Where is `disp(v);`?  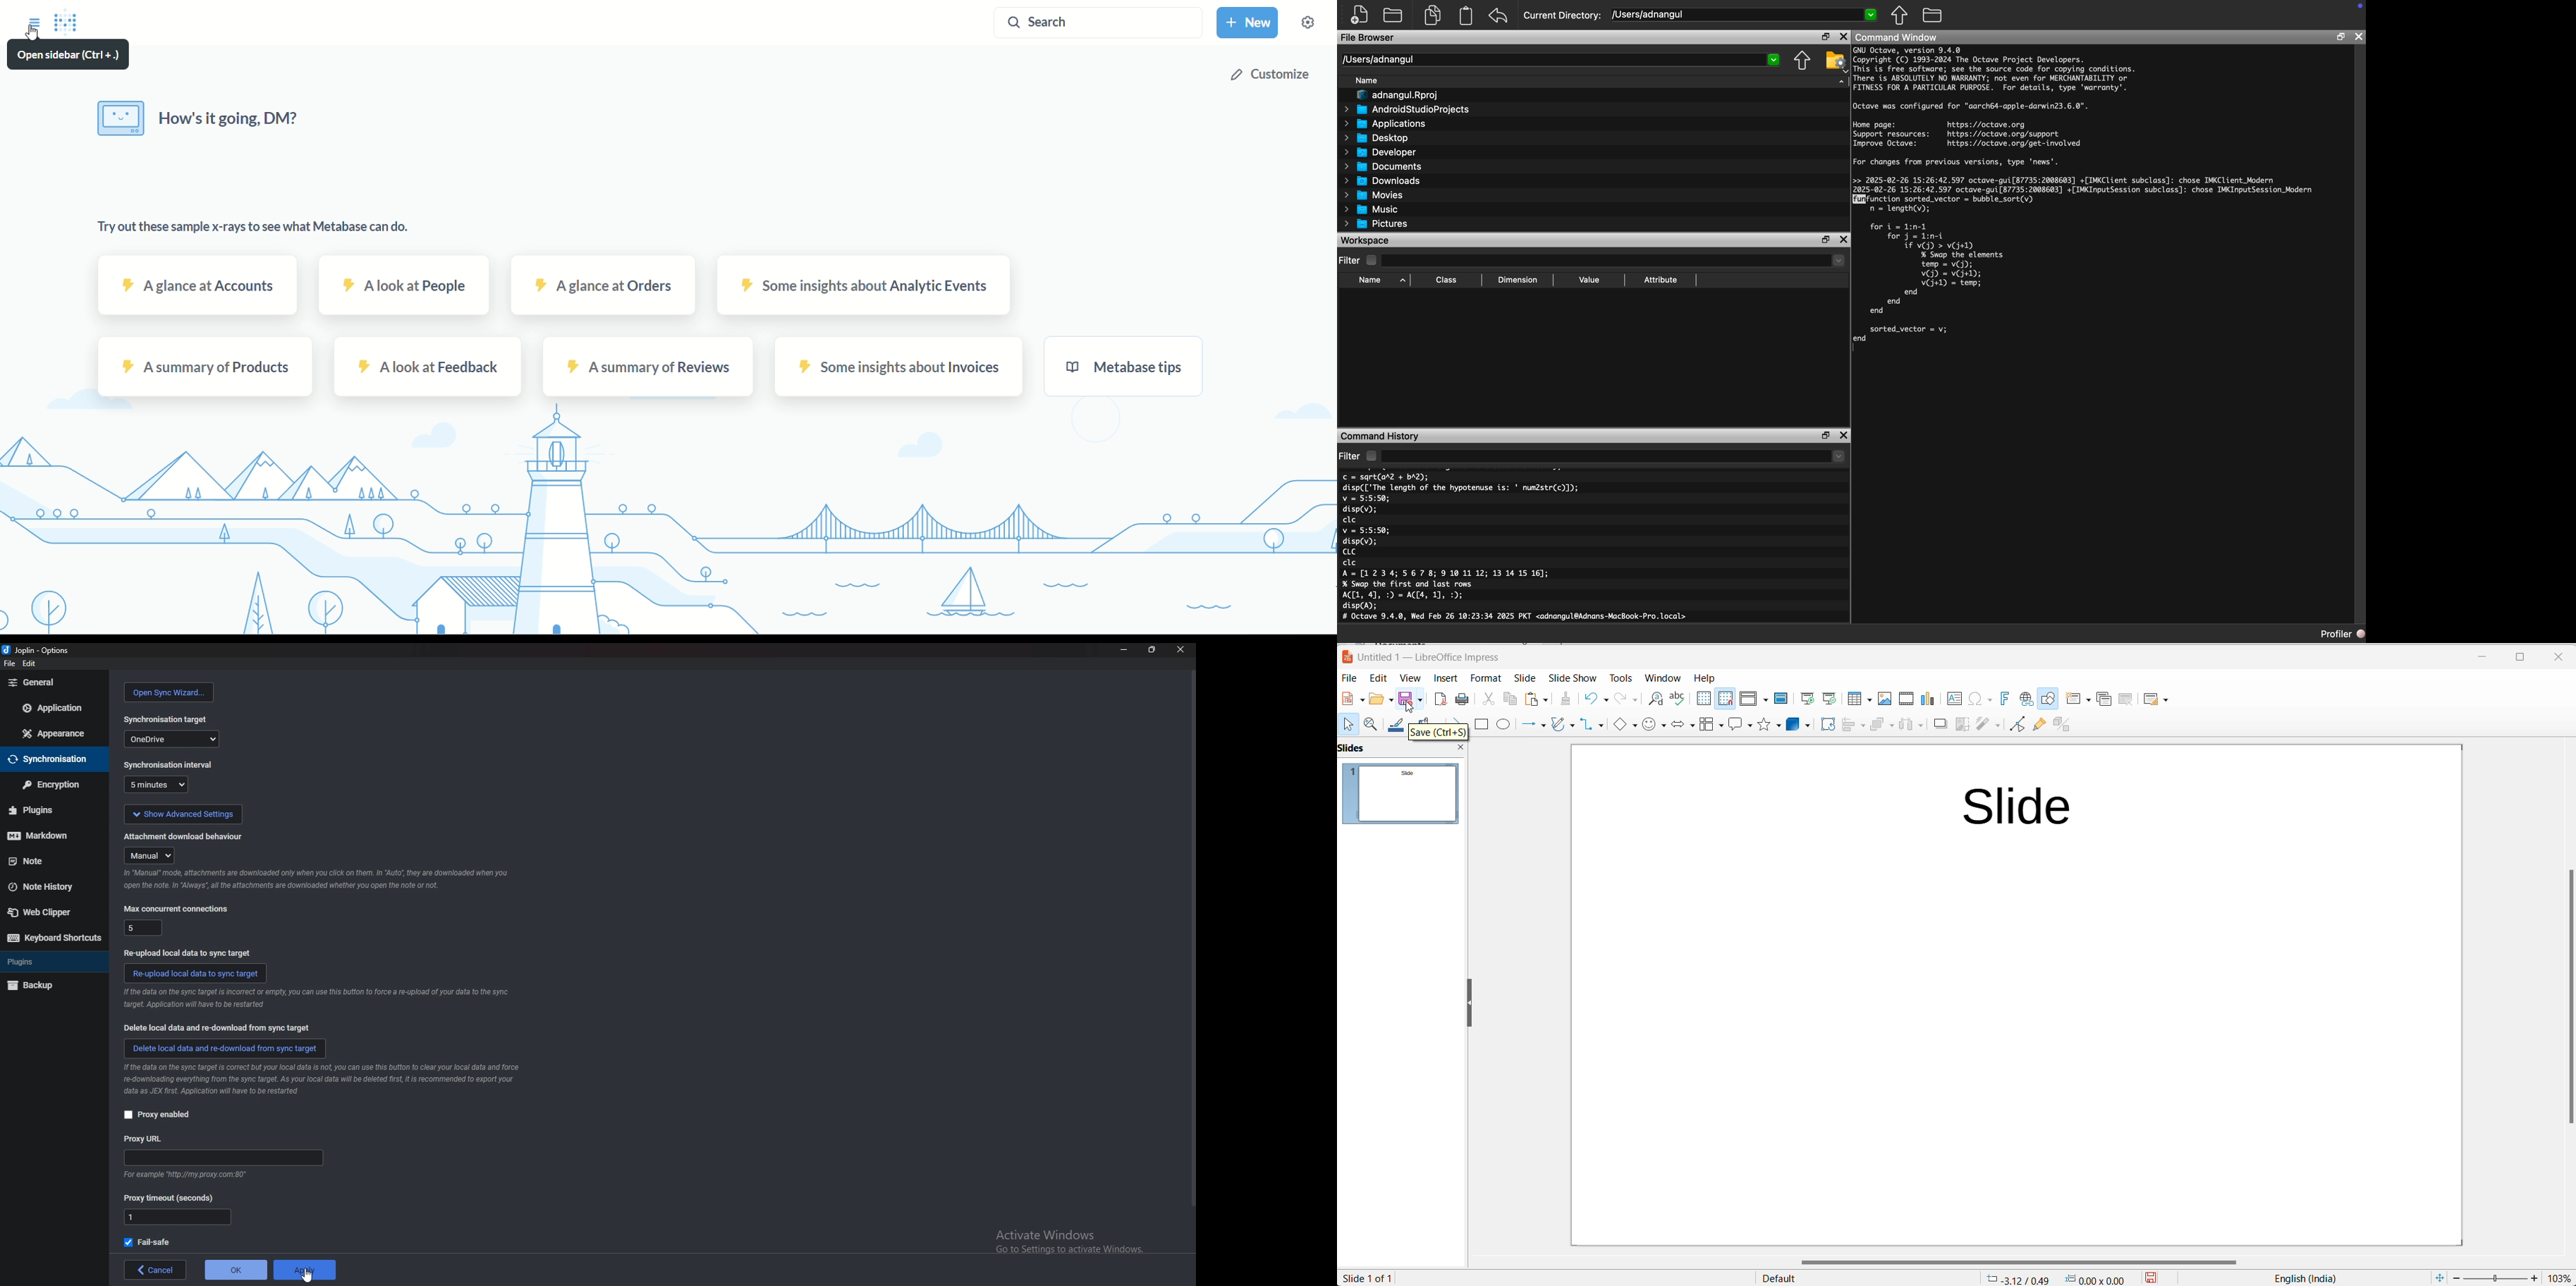 disp(v); is located at coordinates (1360, 510).